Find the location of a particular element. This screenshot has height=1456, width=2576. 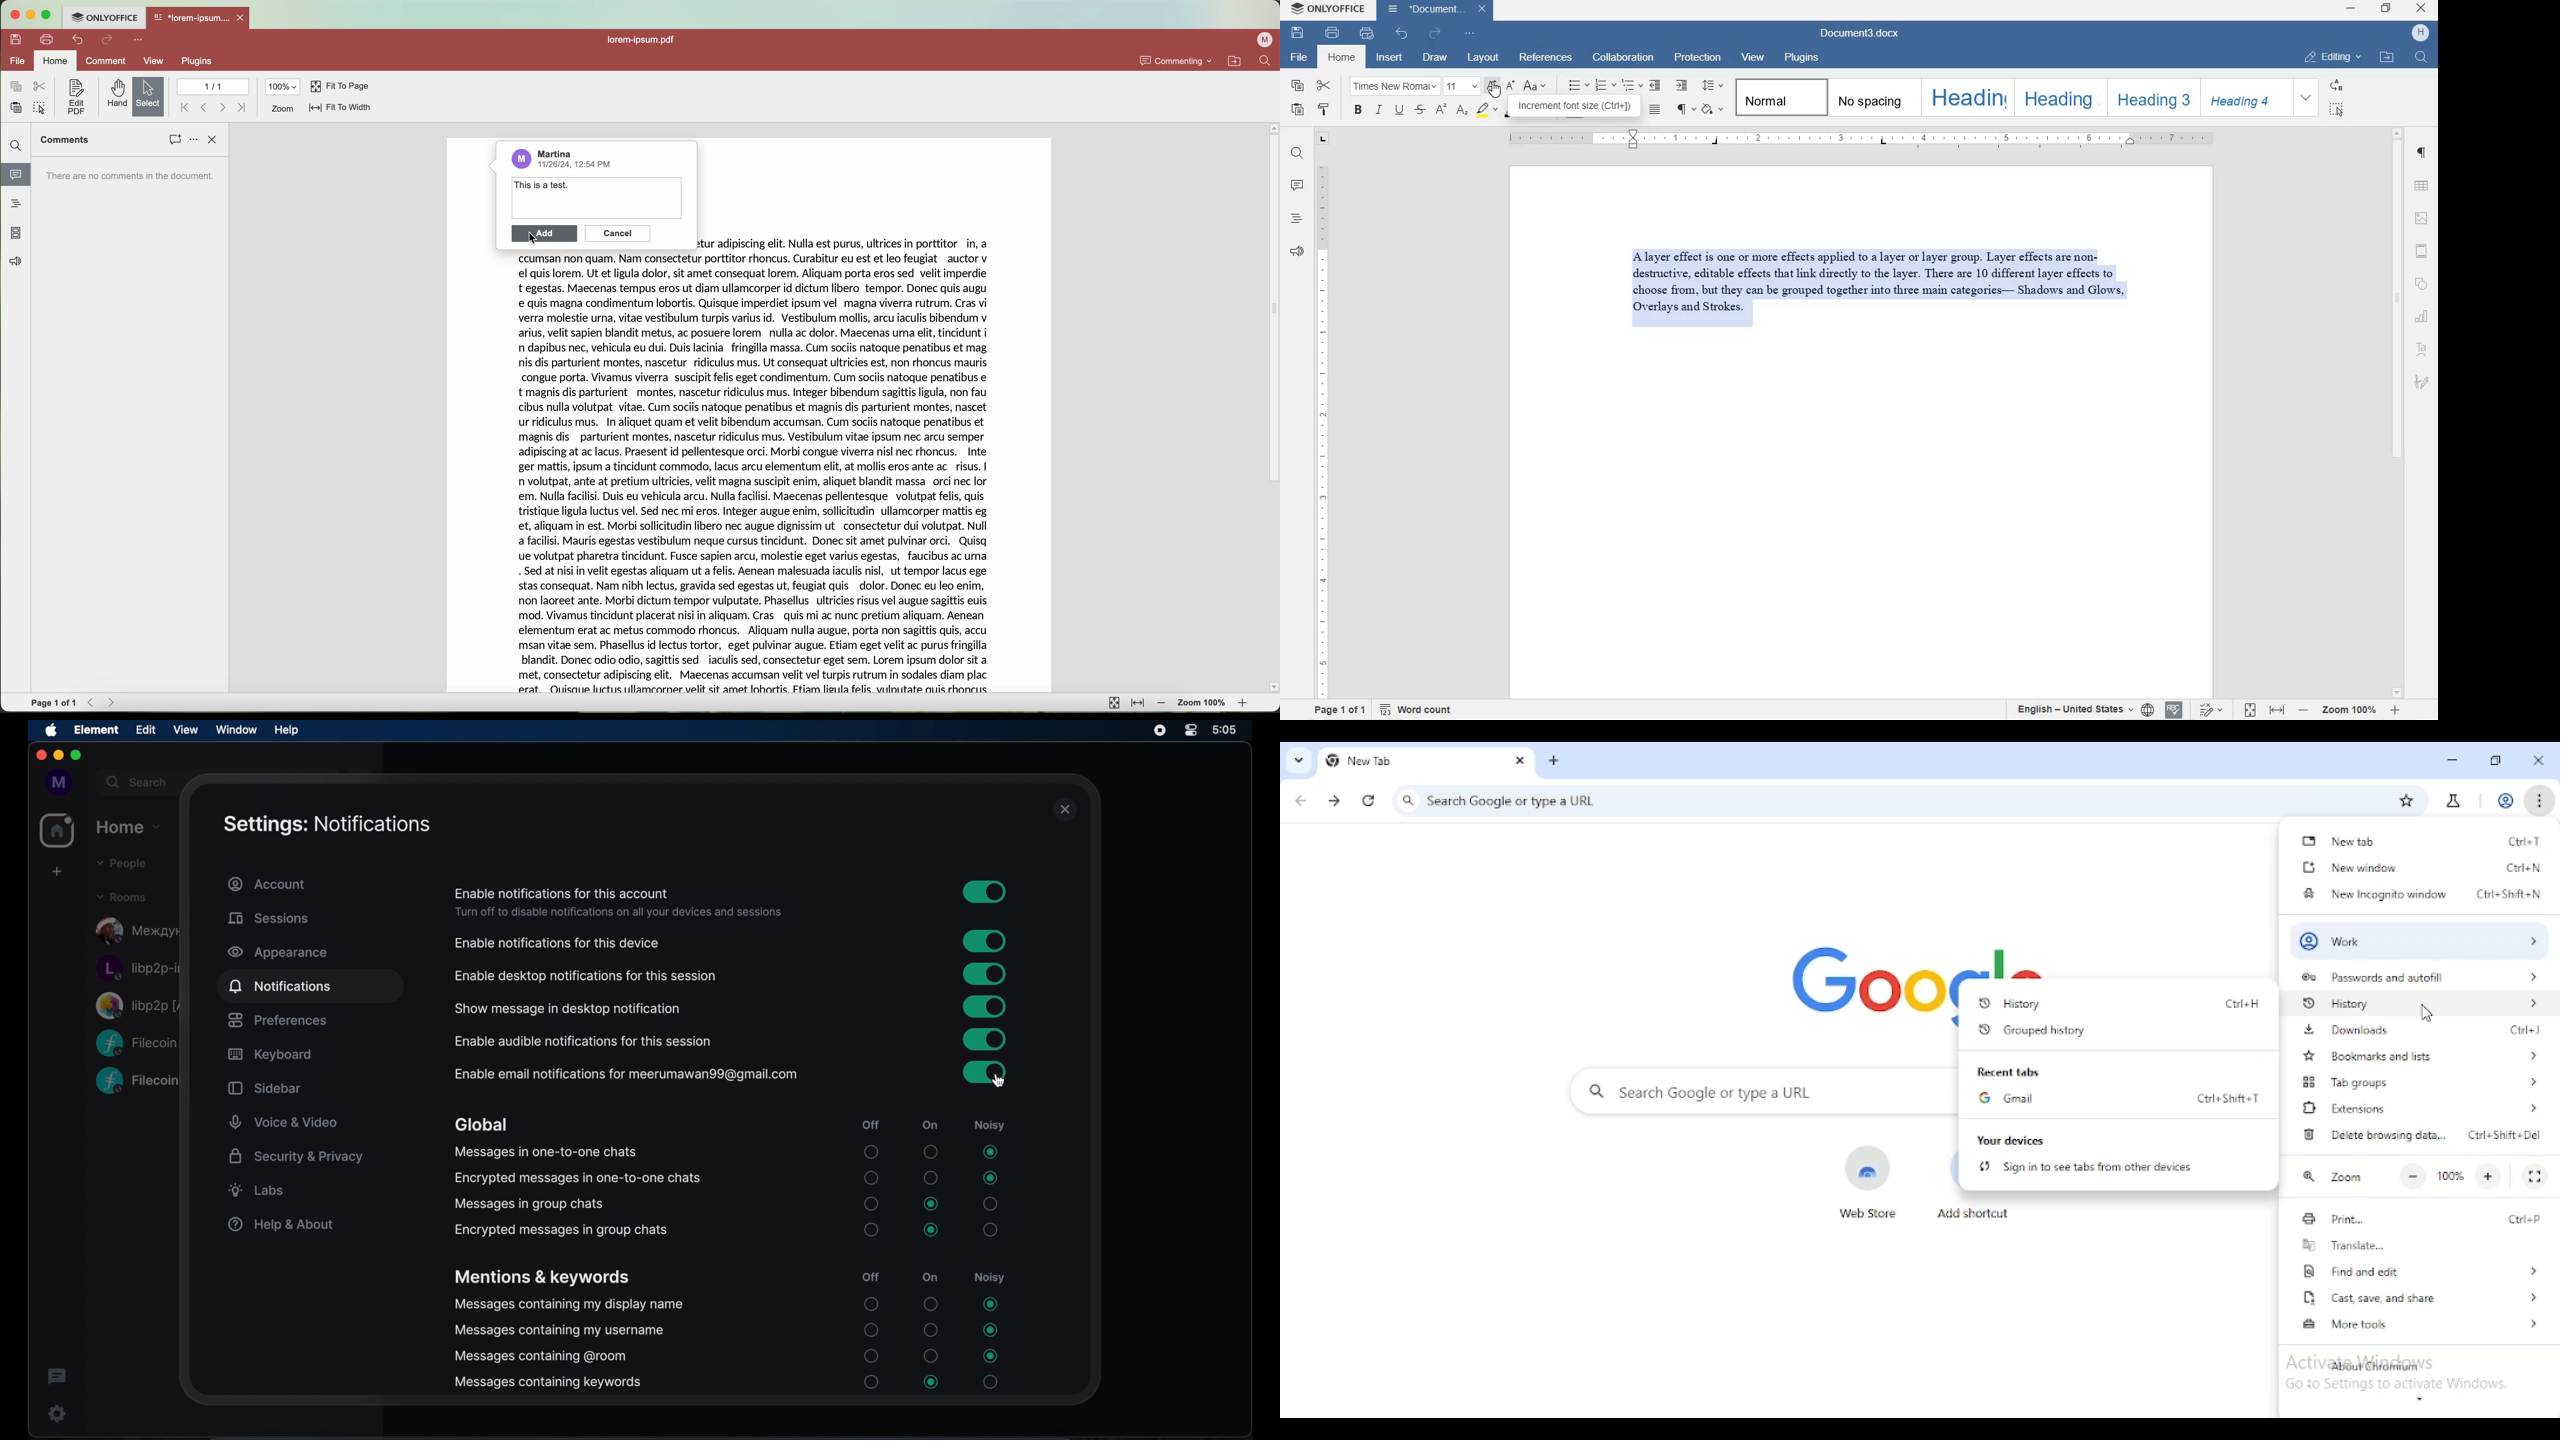

close is located at coordinates (1065, 810).